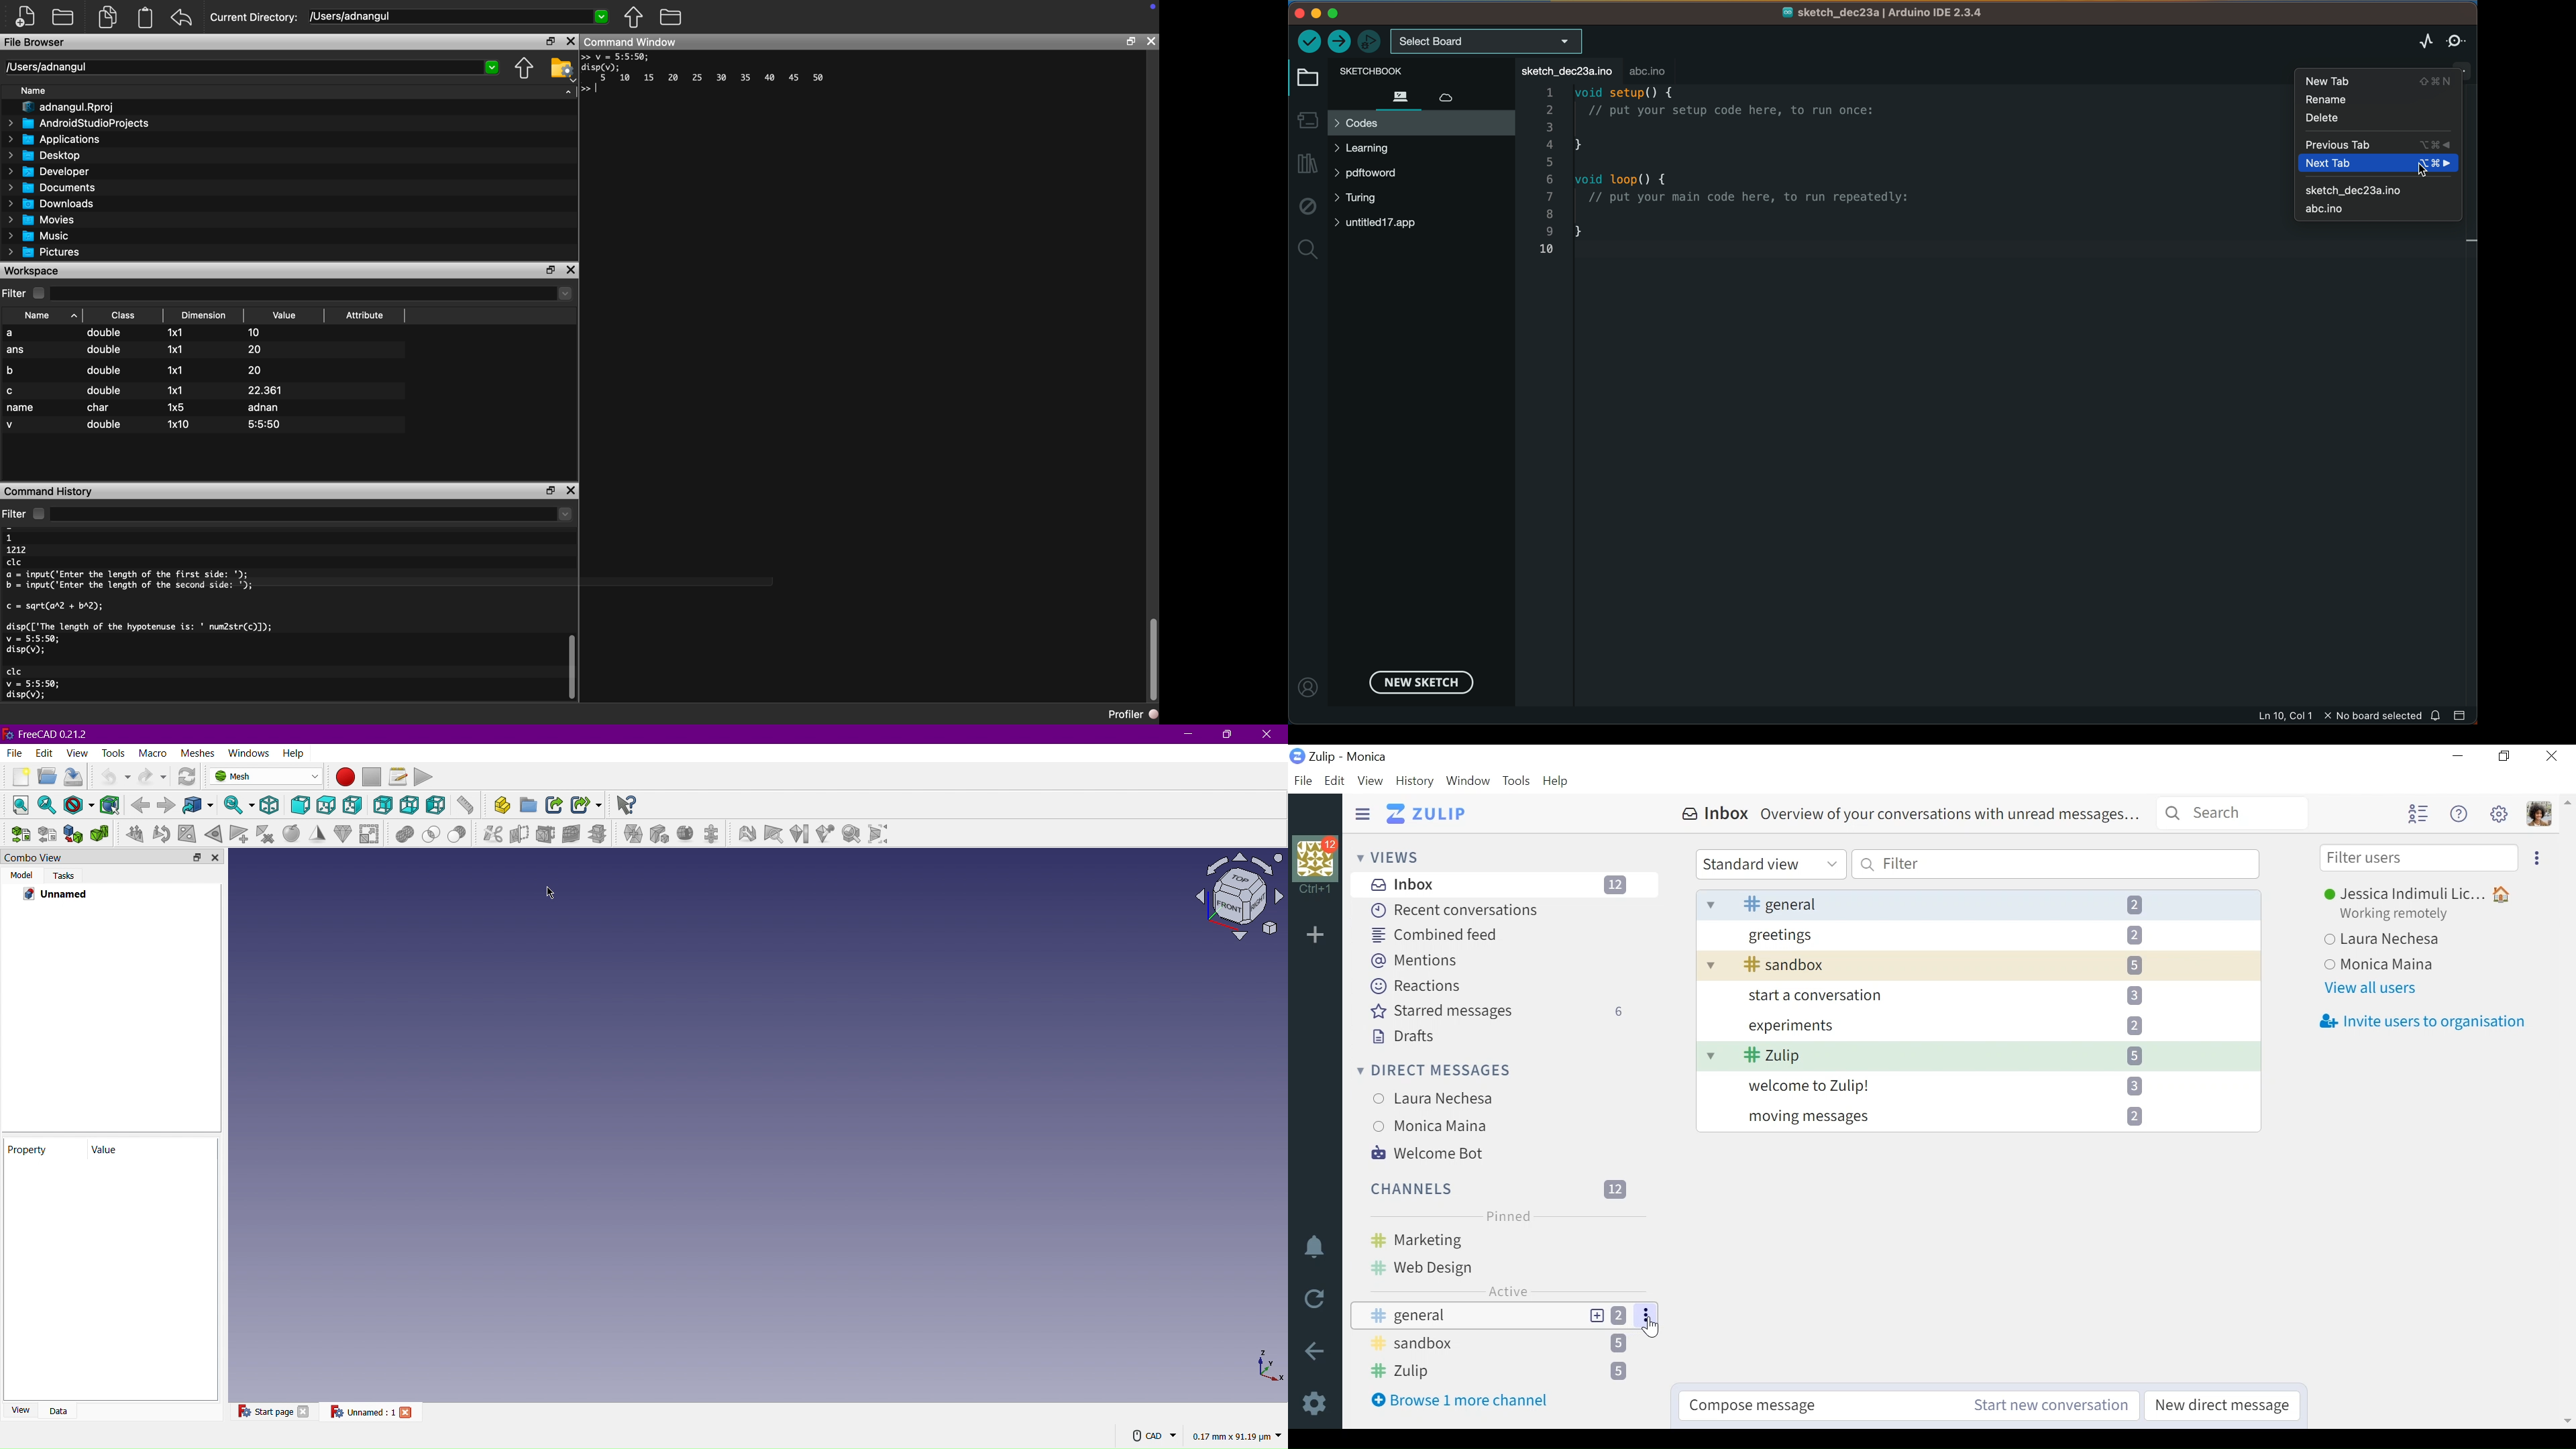 Image resolution: width=2576 pixels, height=1456 pixels. What do you see at coordinates (1824, 1405) in the screenshot?
I see `Compose message` at bounding box center [1824, 1405].